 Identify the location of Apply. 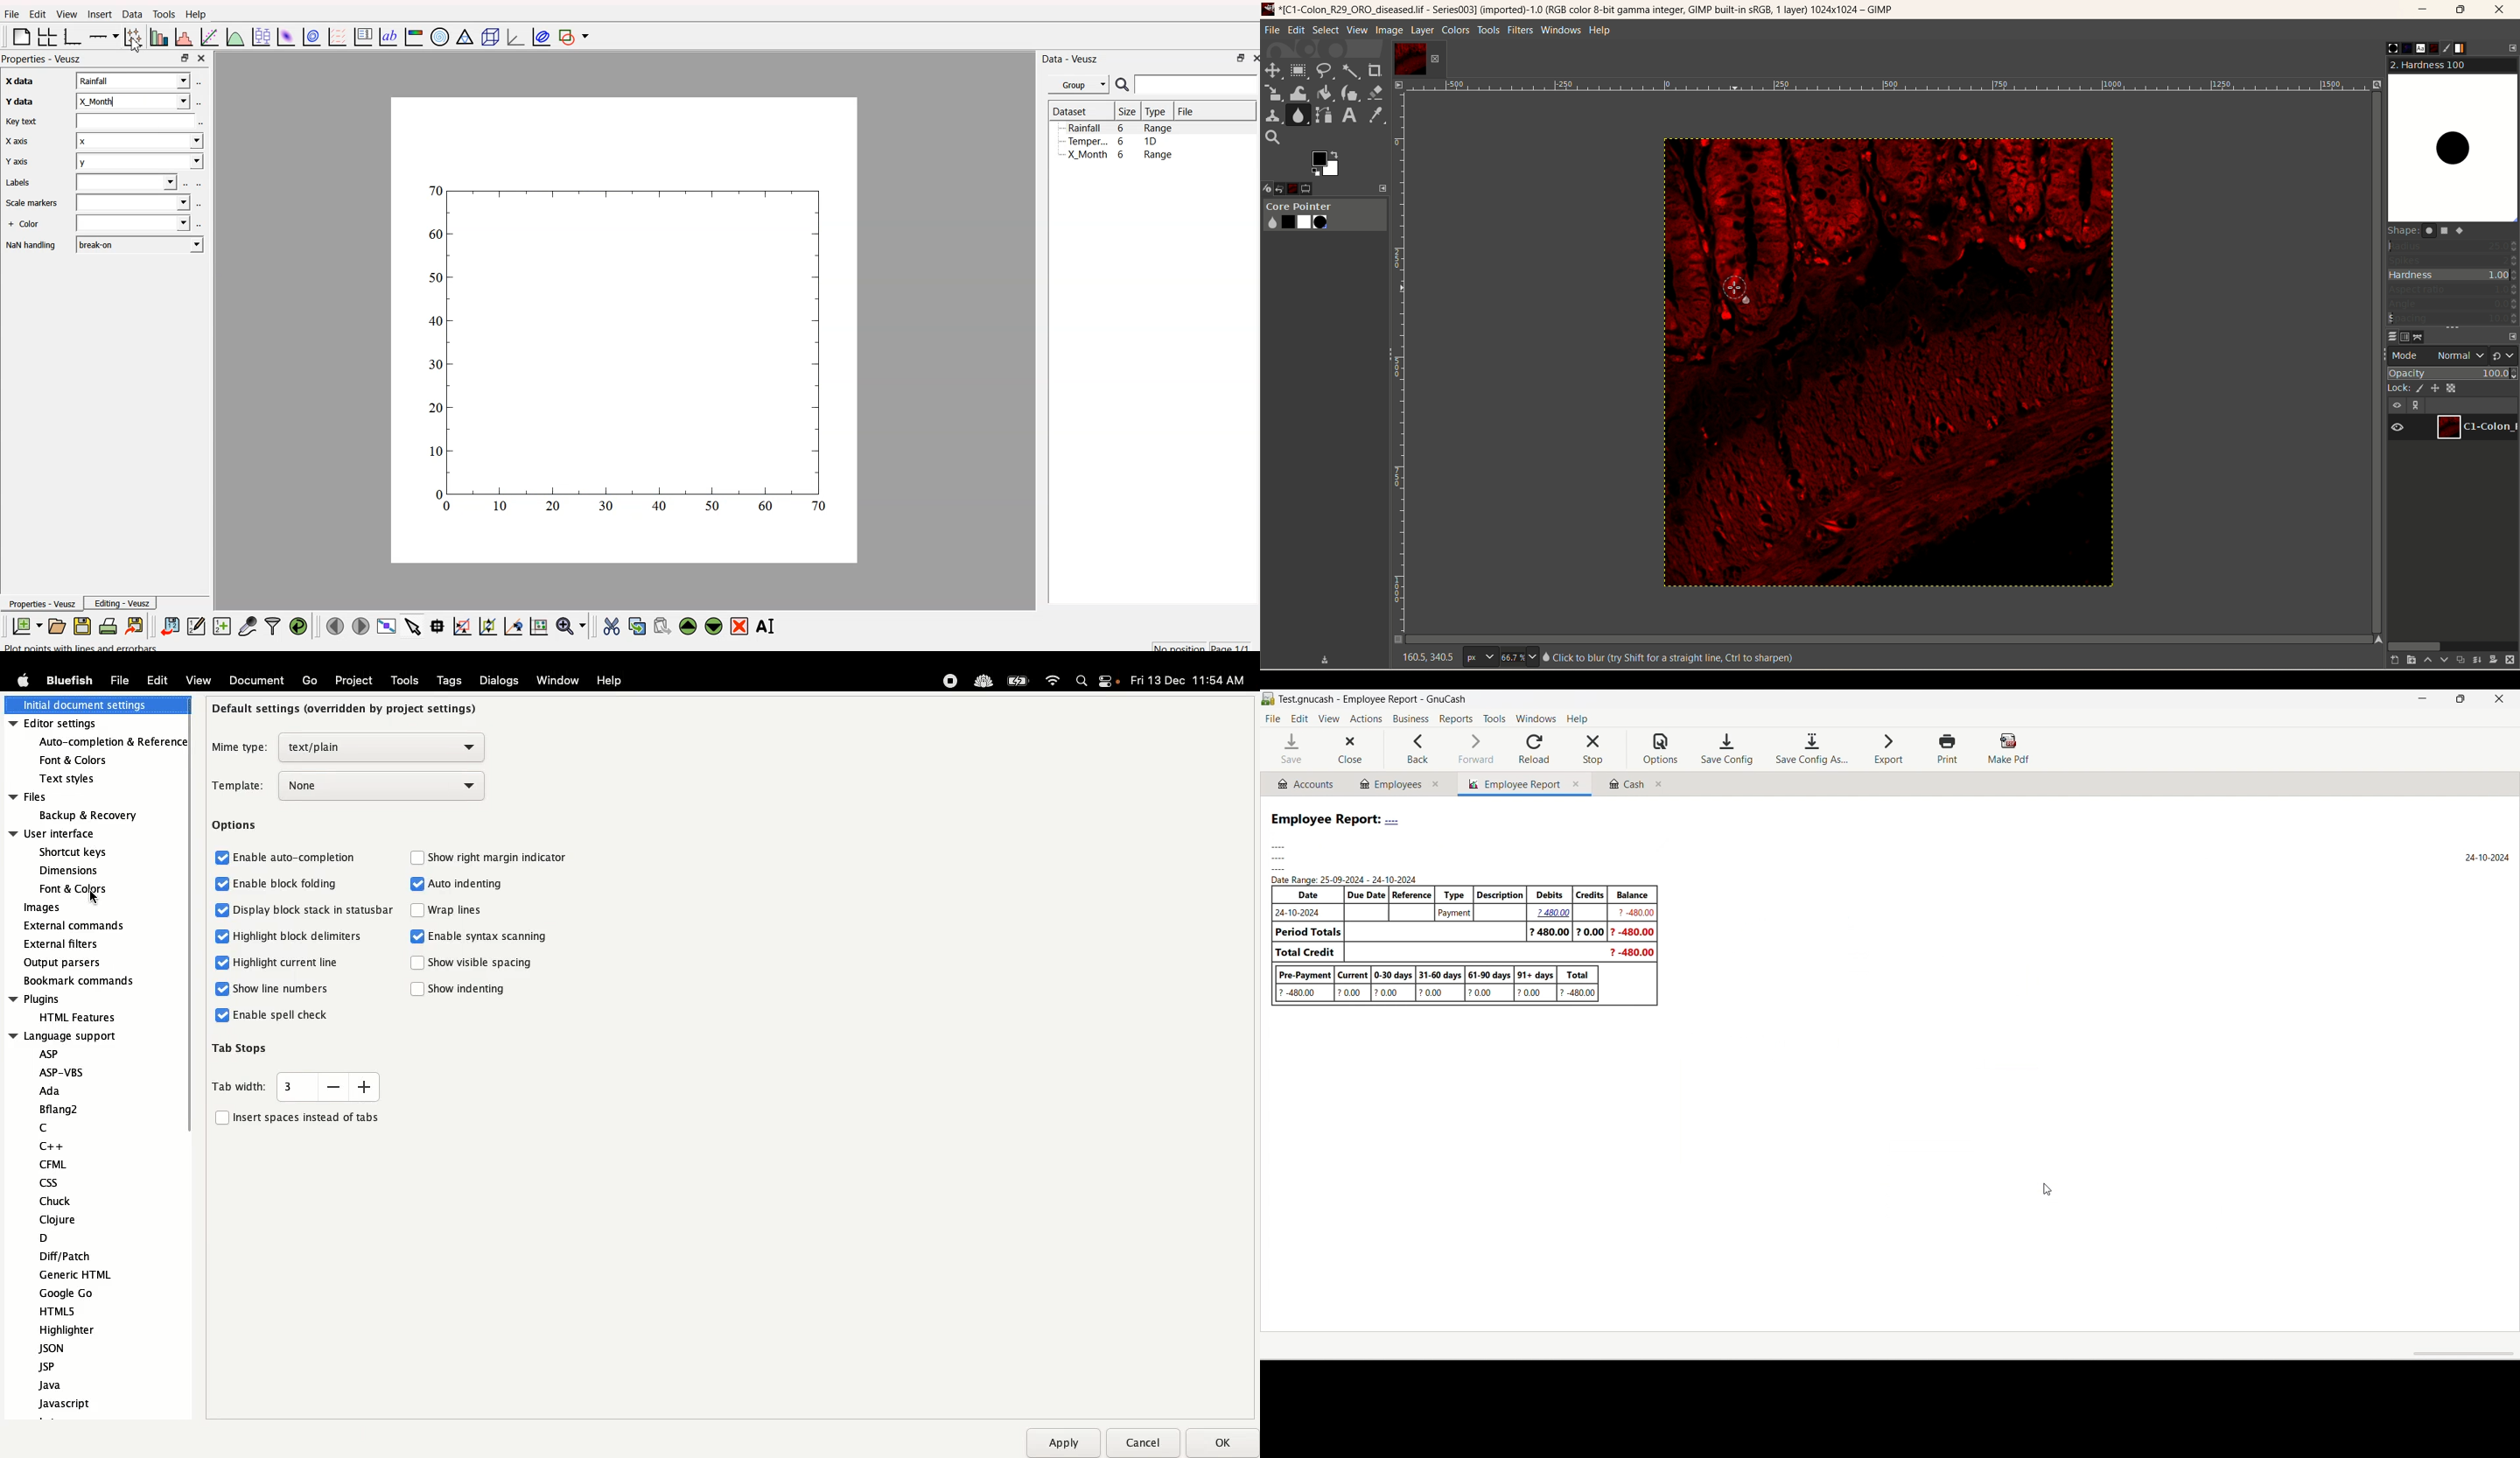
(1062, 1443).